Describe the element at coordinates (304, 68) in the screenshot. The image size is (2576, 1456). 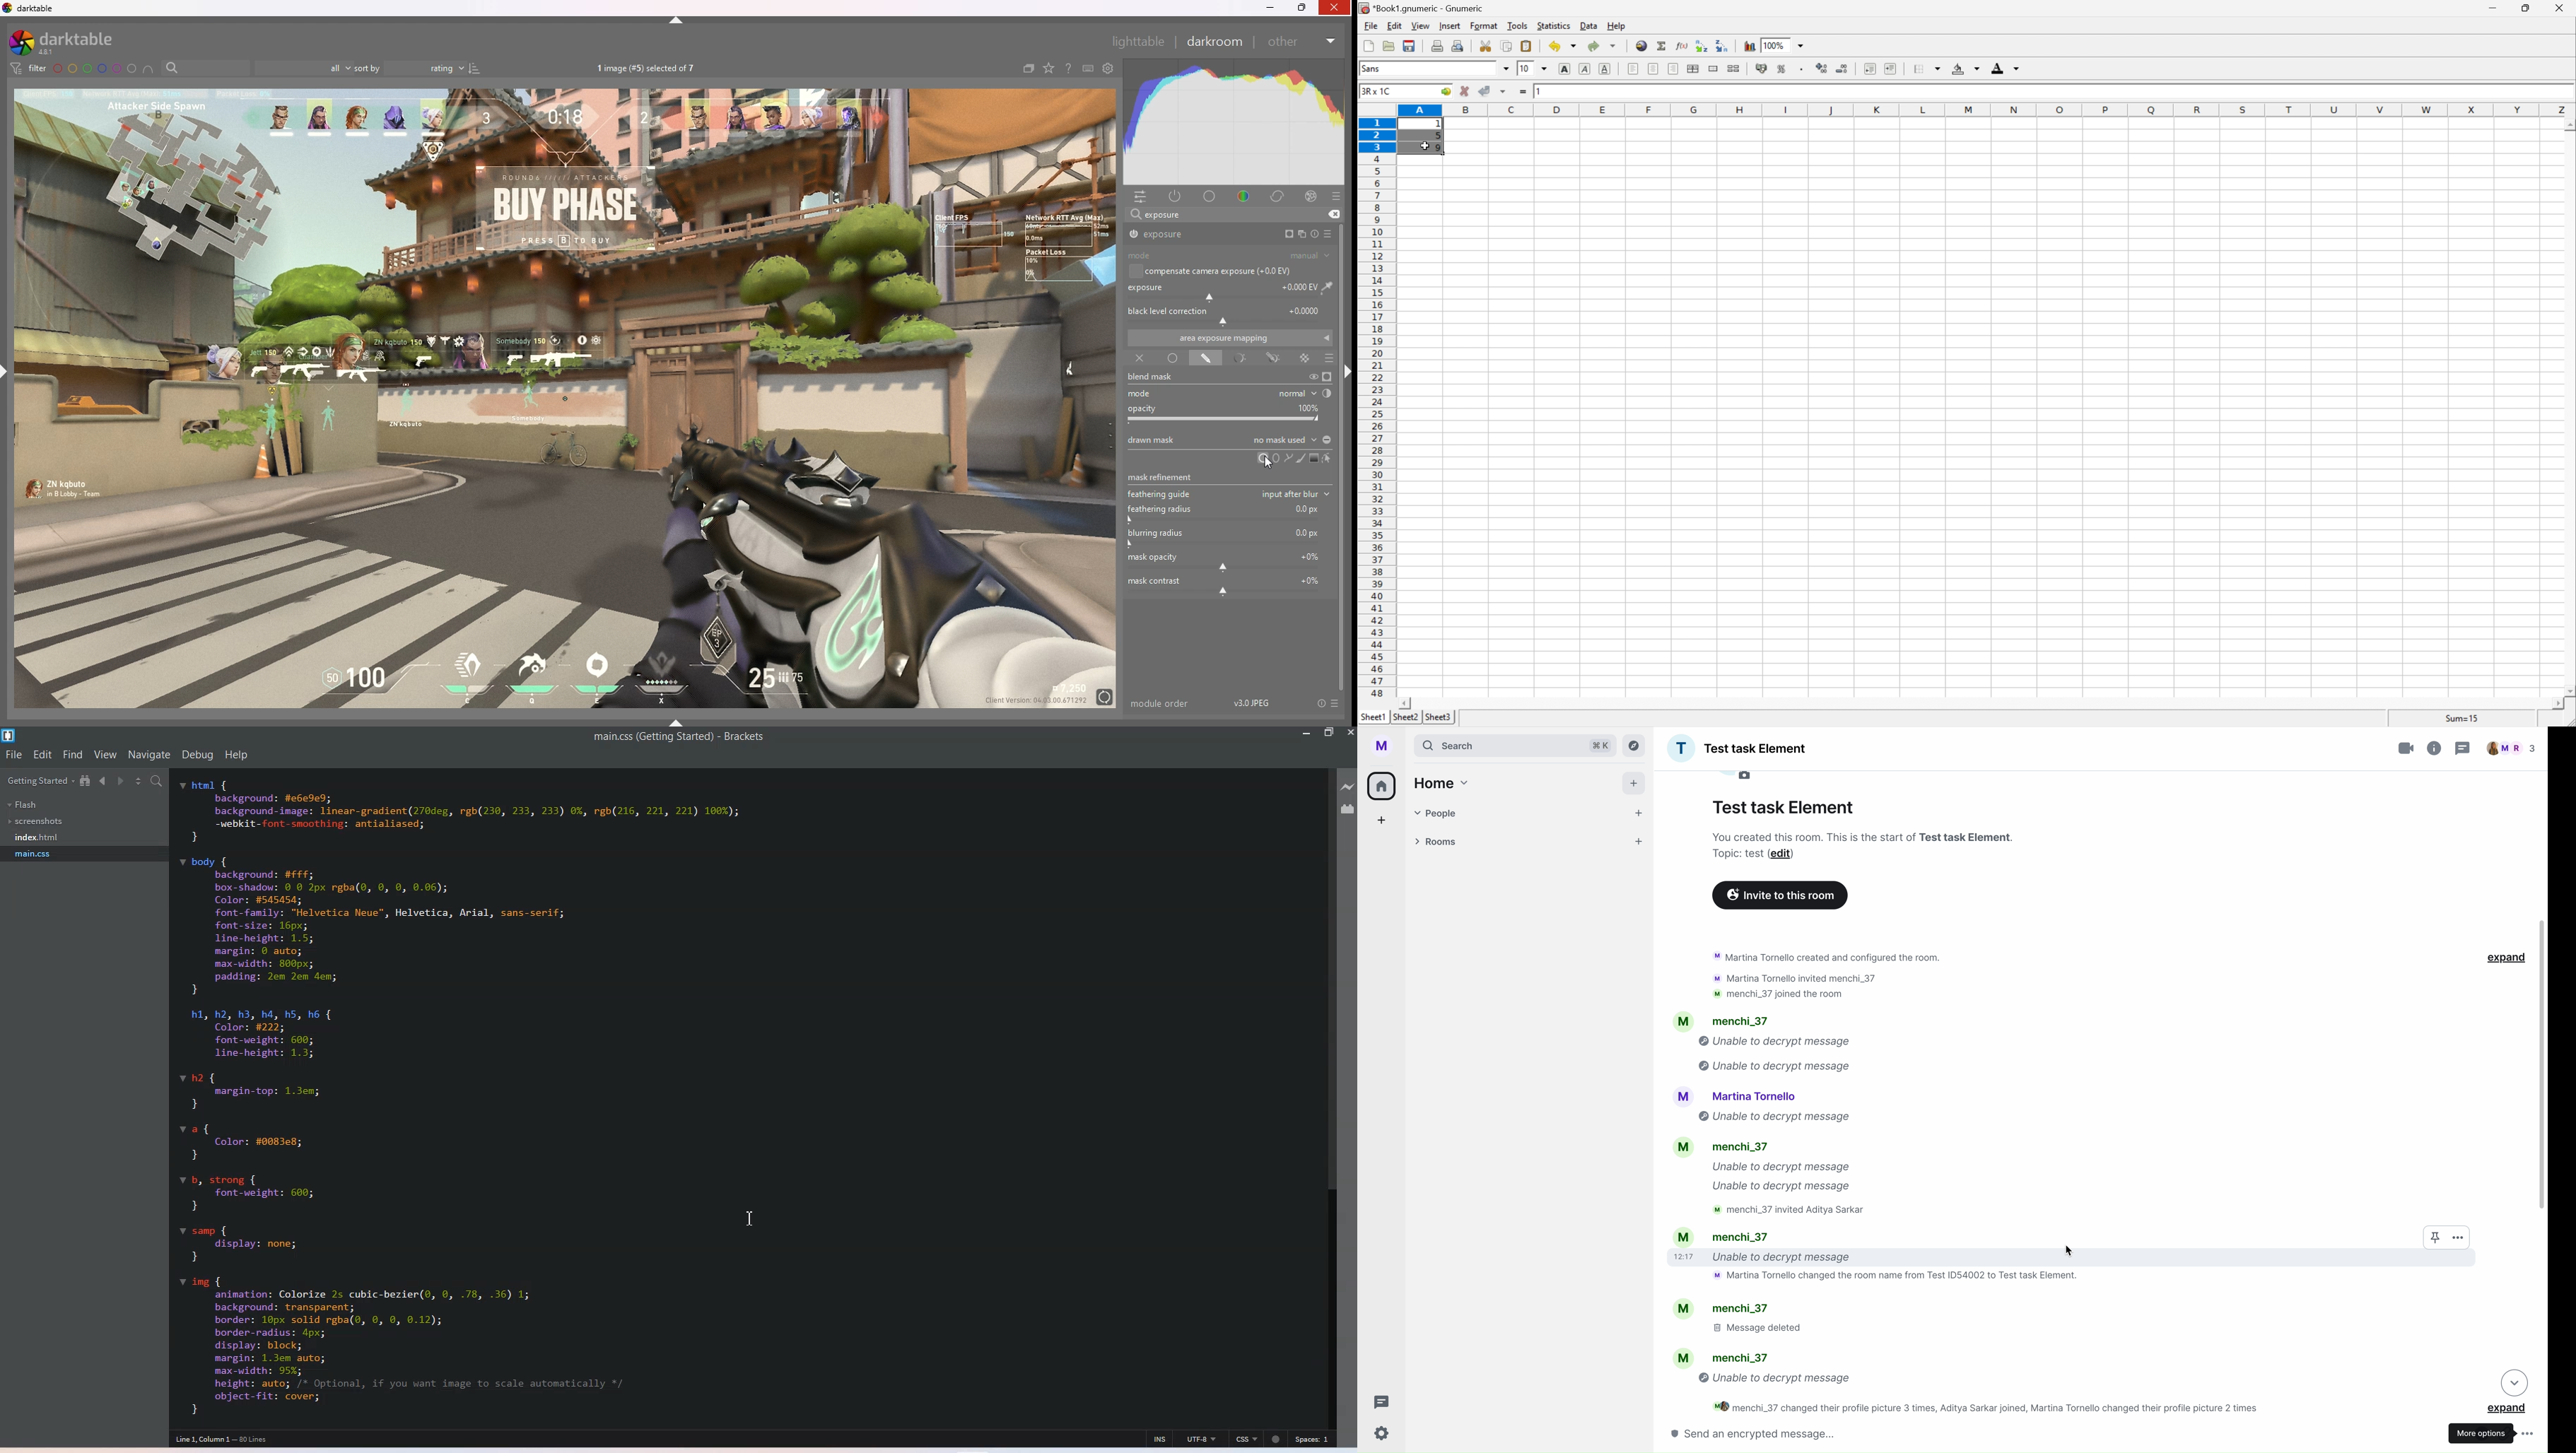
I see `filter by images rating` at that location.